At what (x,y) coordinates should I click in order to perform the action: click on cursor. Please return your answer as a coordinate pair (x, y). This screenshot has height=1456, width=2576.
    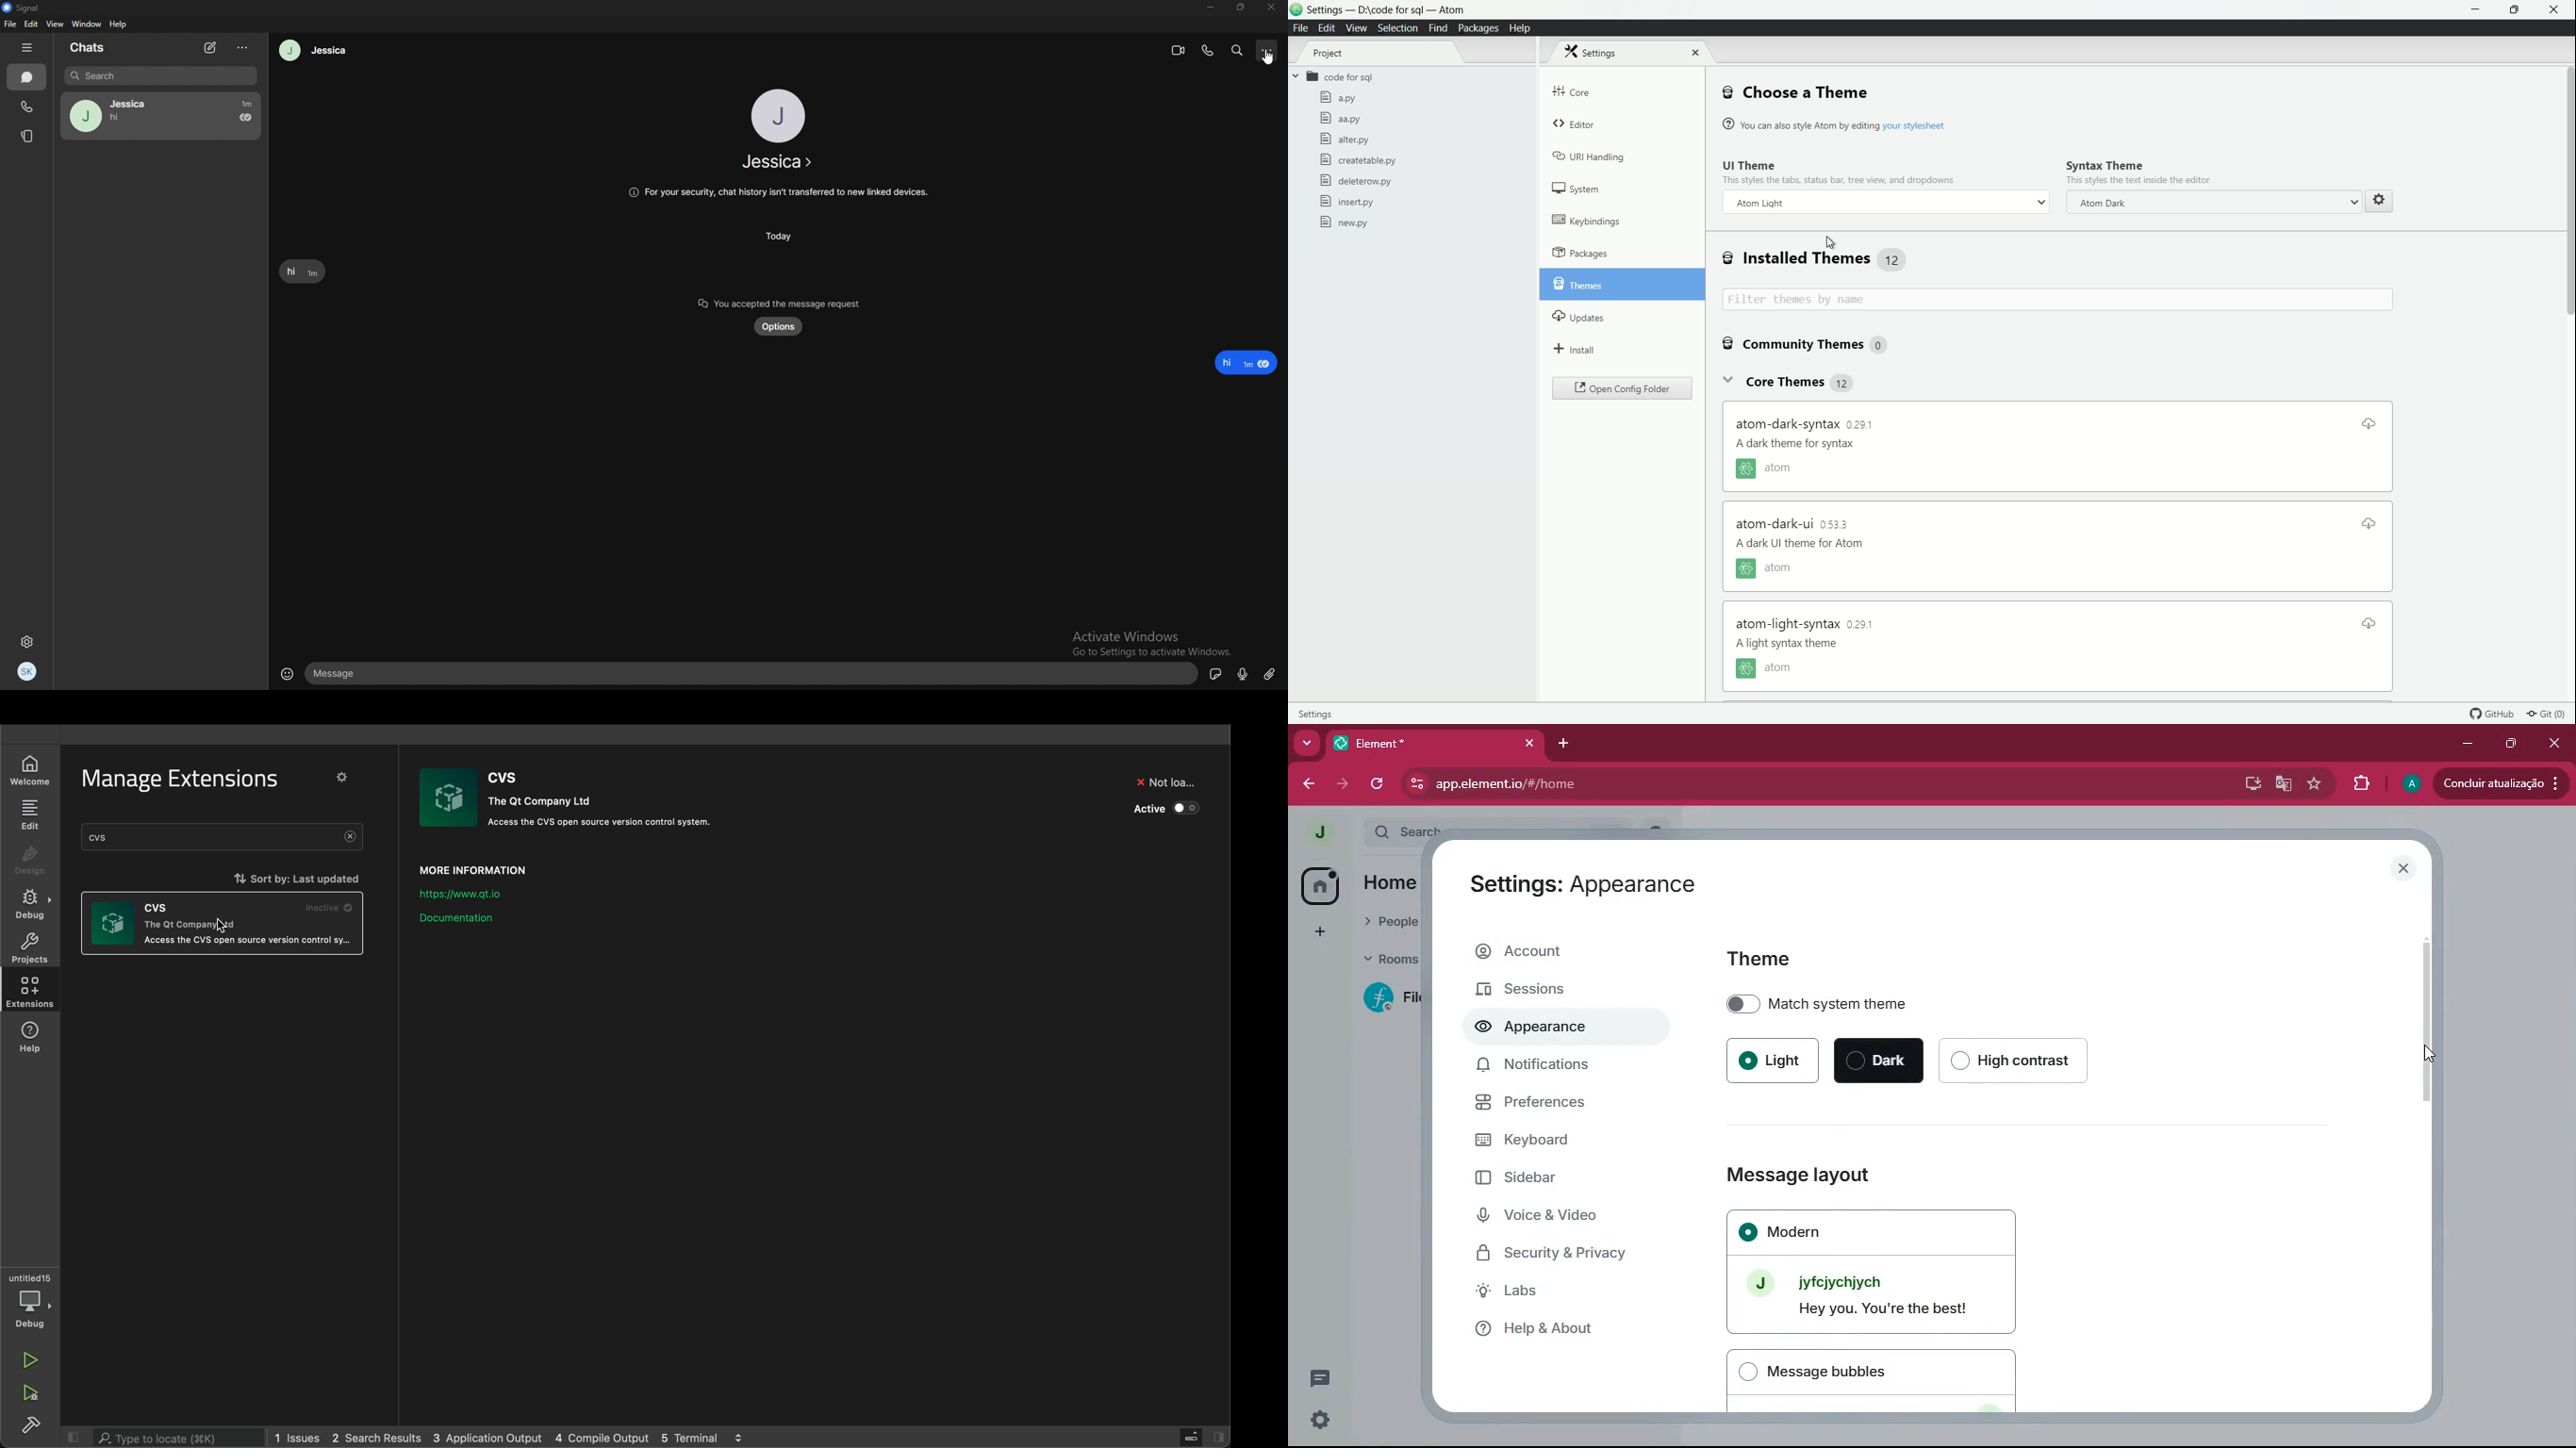
    Looking at the image, I should click on (1830, 245).